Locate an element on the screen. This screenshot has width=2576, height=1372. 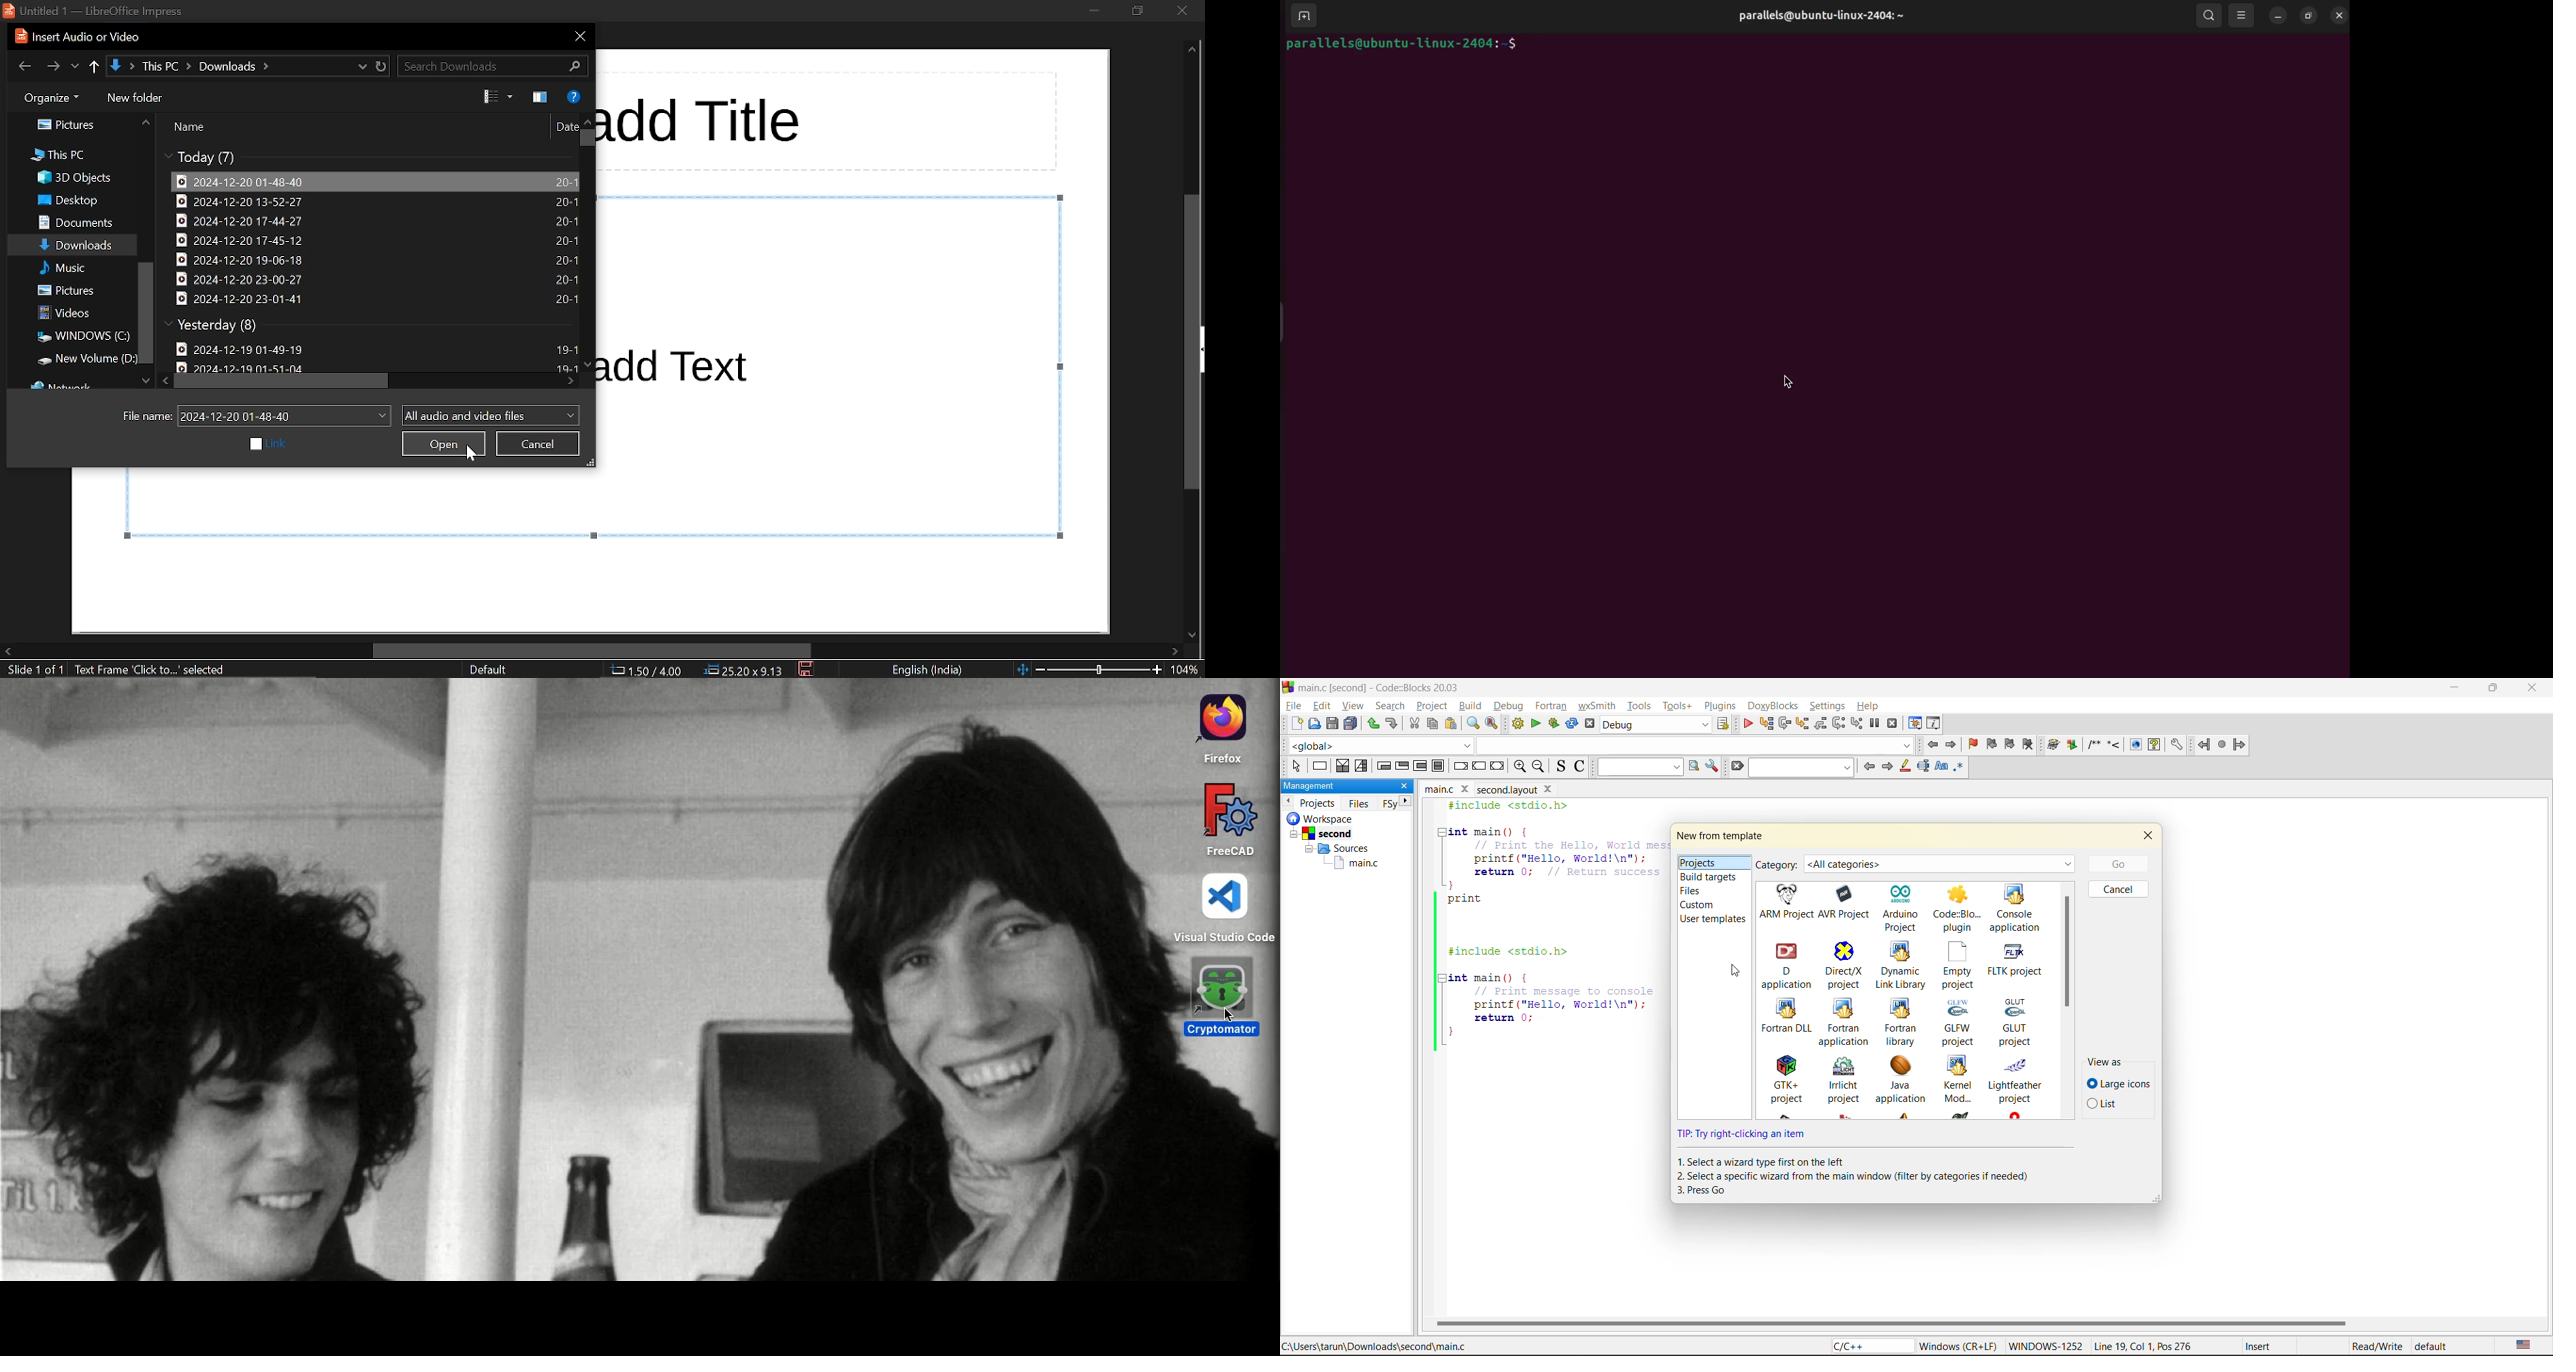
fortran is located at coordinates (1551, 706).